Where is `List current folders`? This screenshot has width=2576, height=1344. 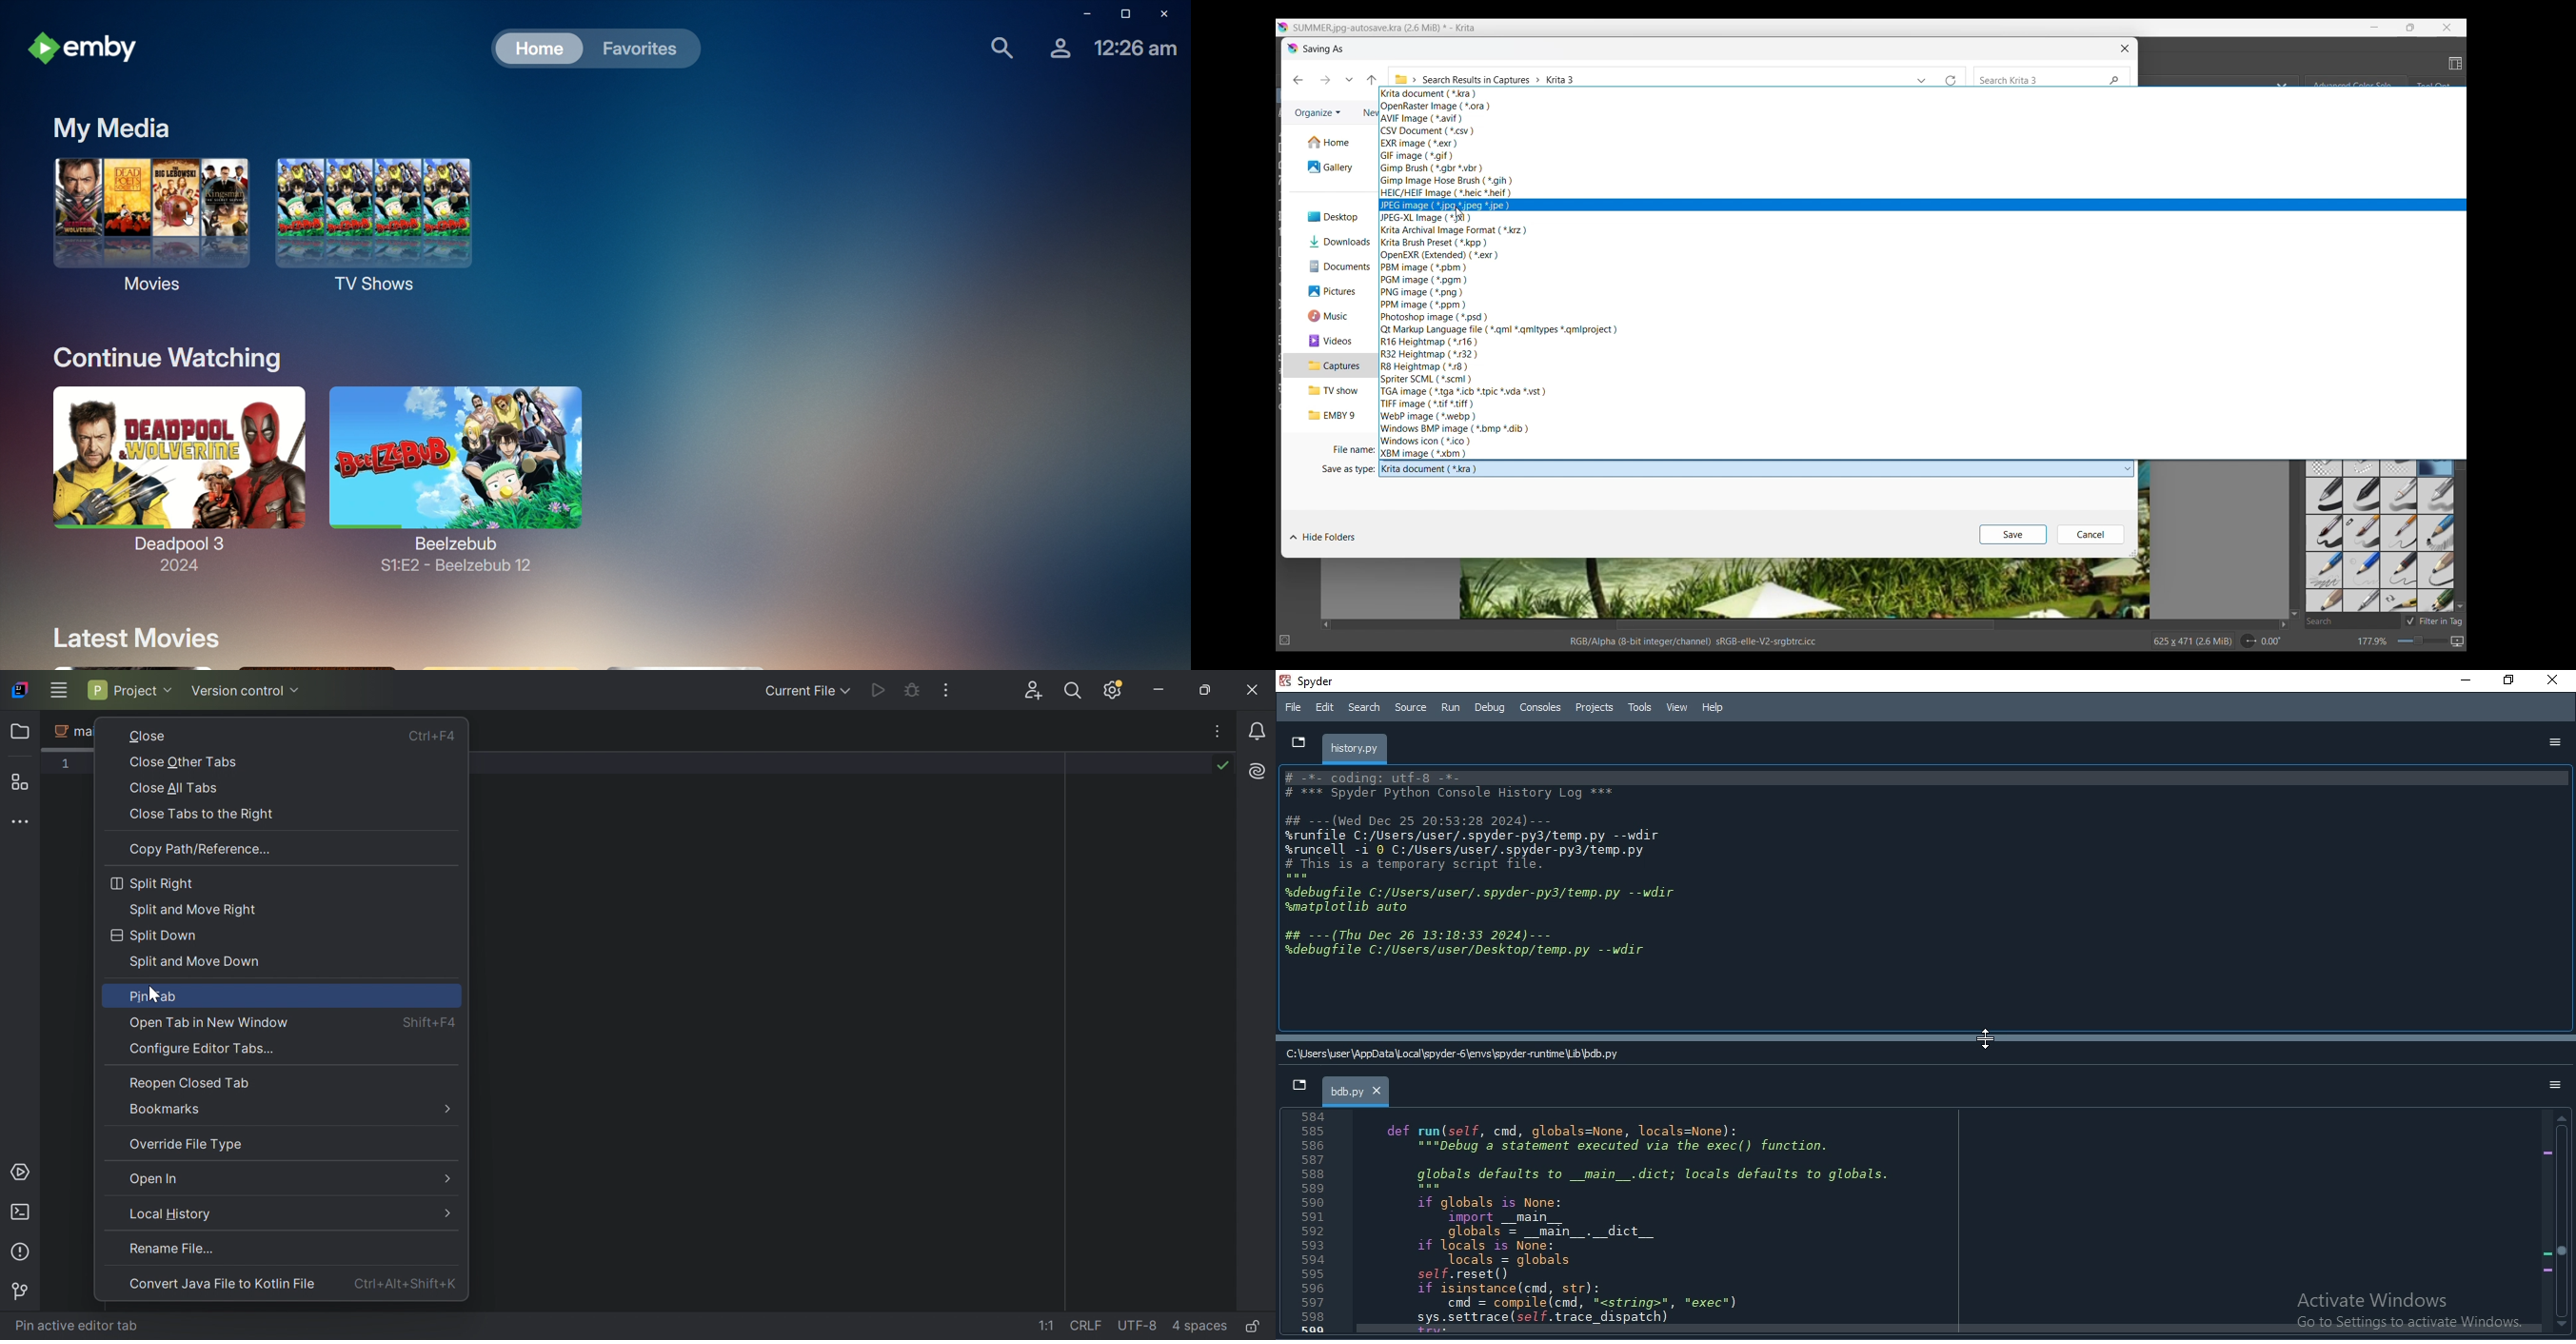
List current folders is located at coordinates (1922, 78).